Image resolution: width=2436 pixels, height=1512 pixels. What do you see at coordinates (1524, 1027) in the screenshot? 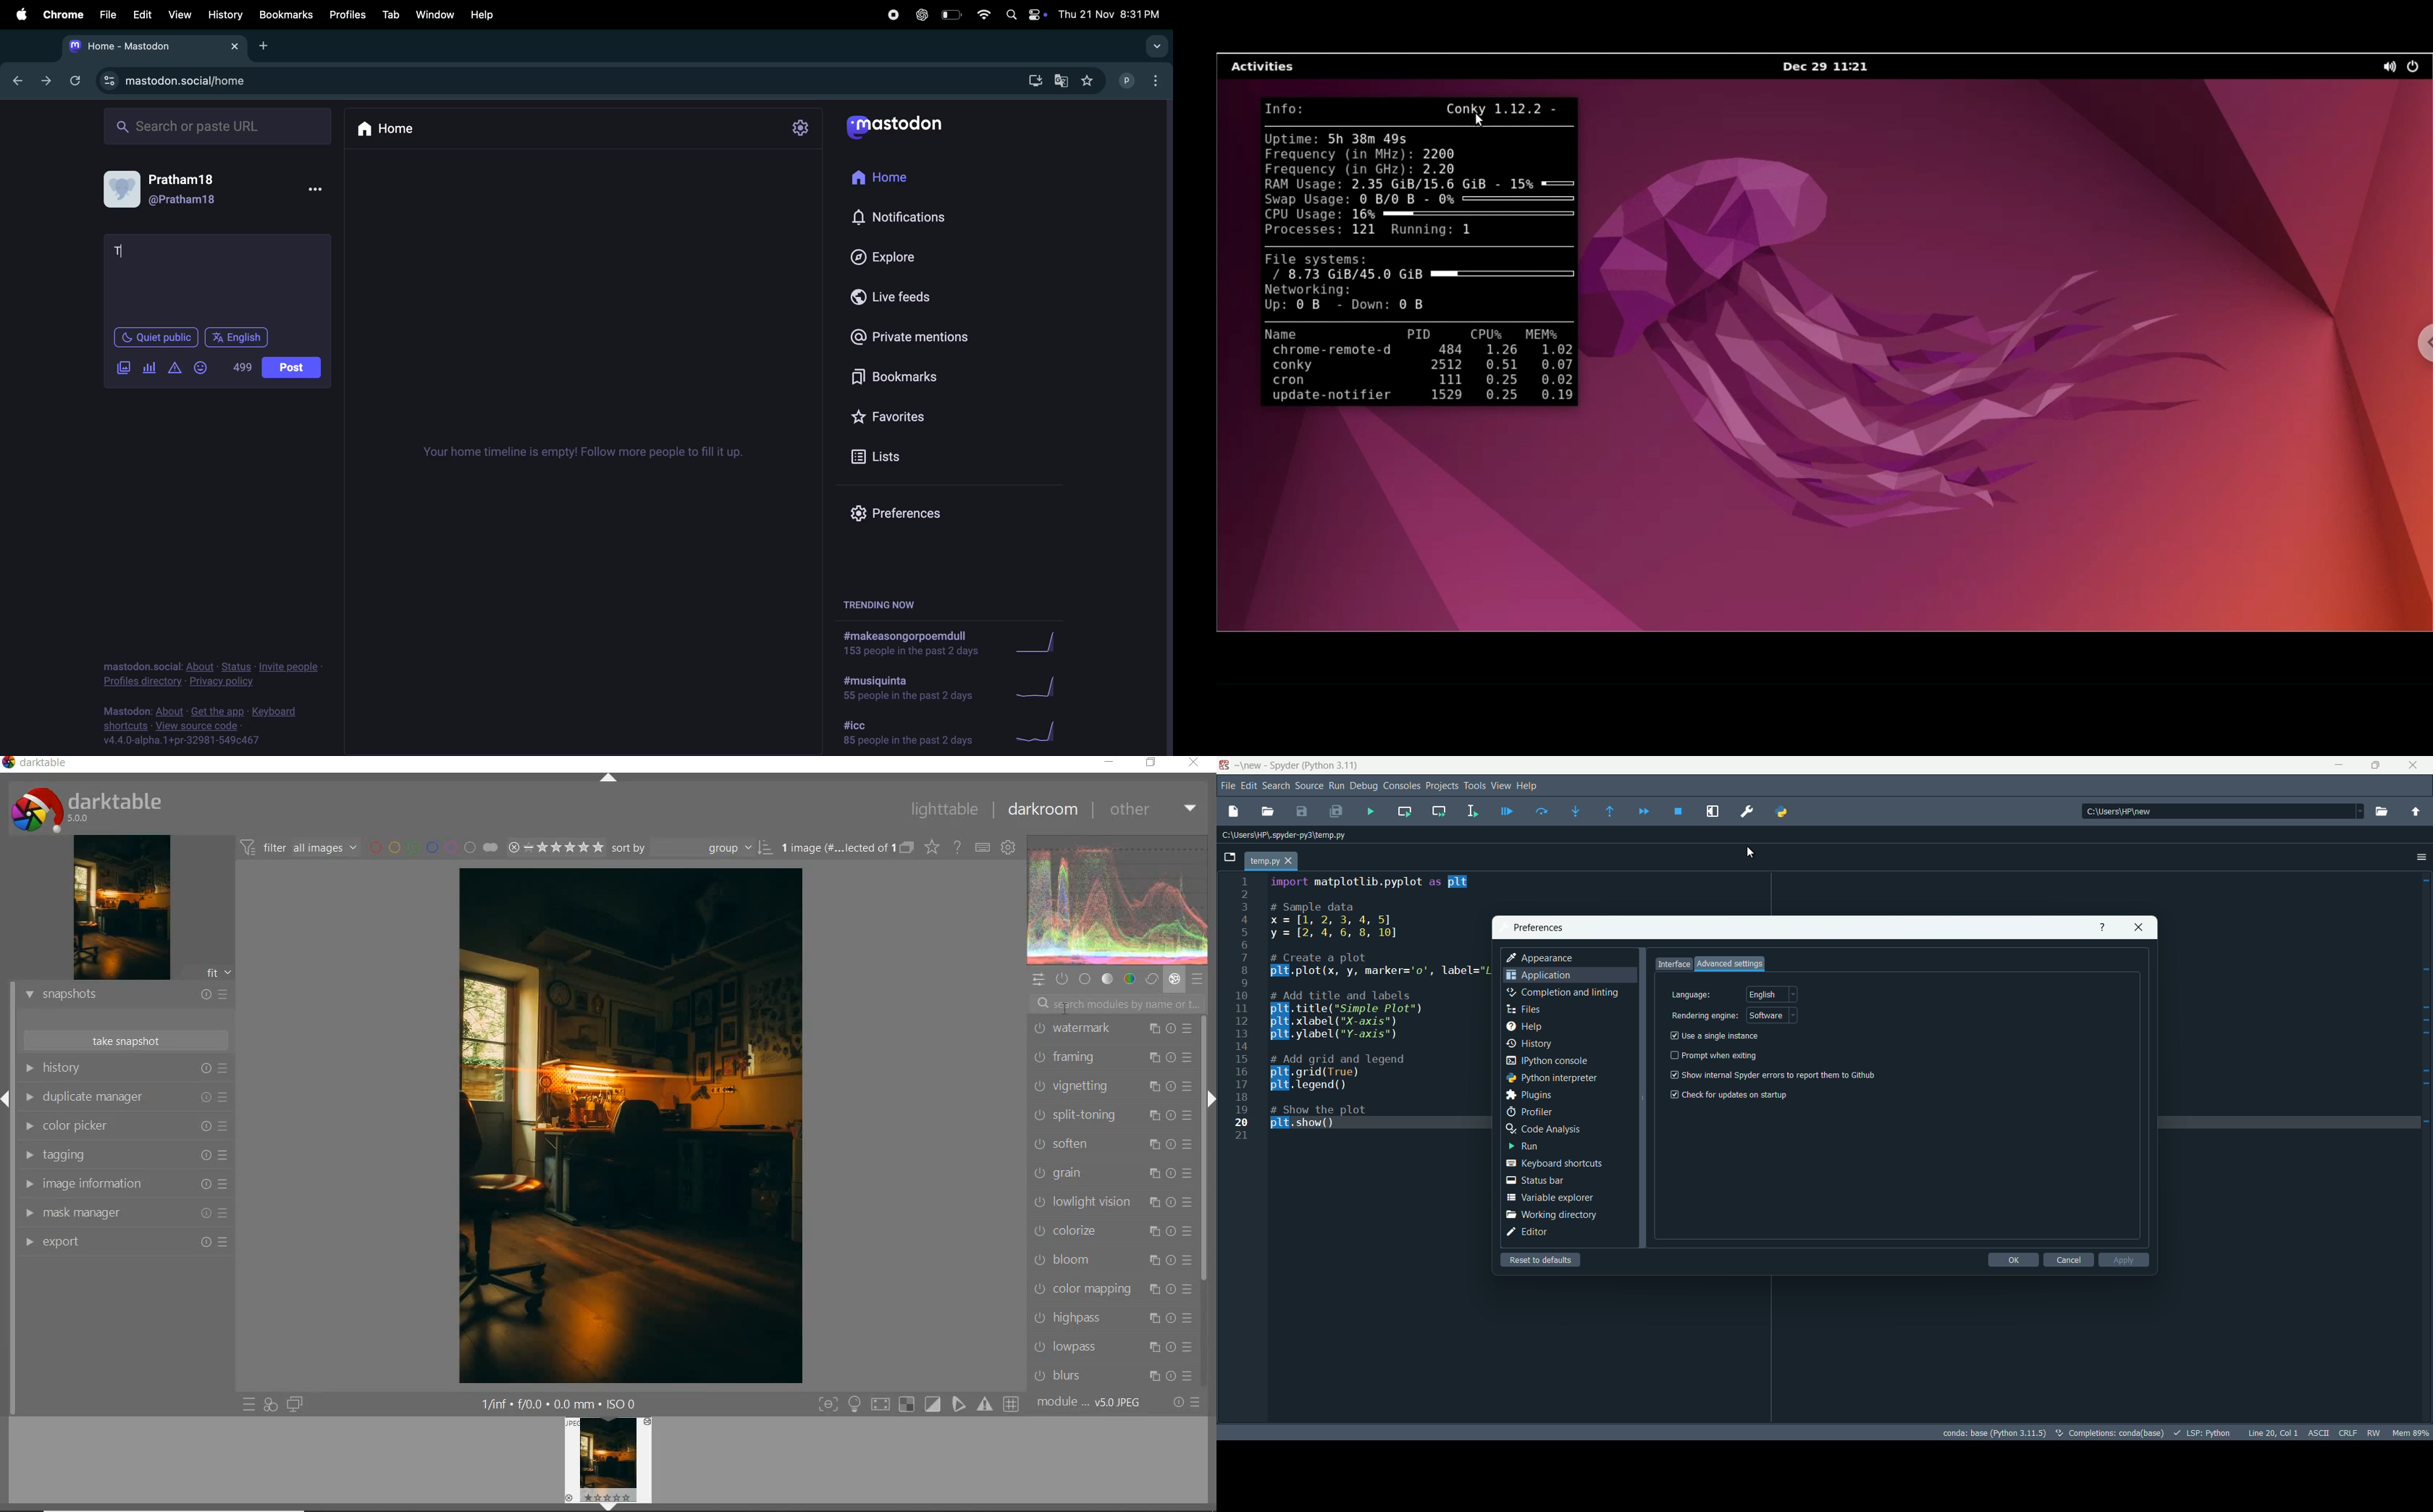
I see `help` at bounding box center [1524, 1027].